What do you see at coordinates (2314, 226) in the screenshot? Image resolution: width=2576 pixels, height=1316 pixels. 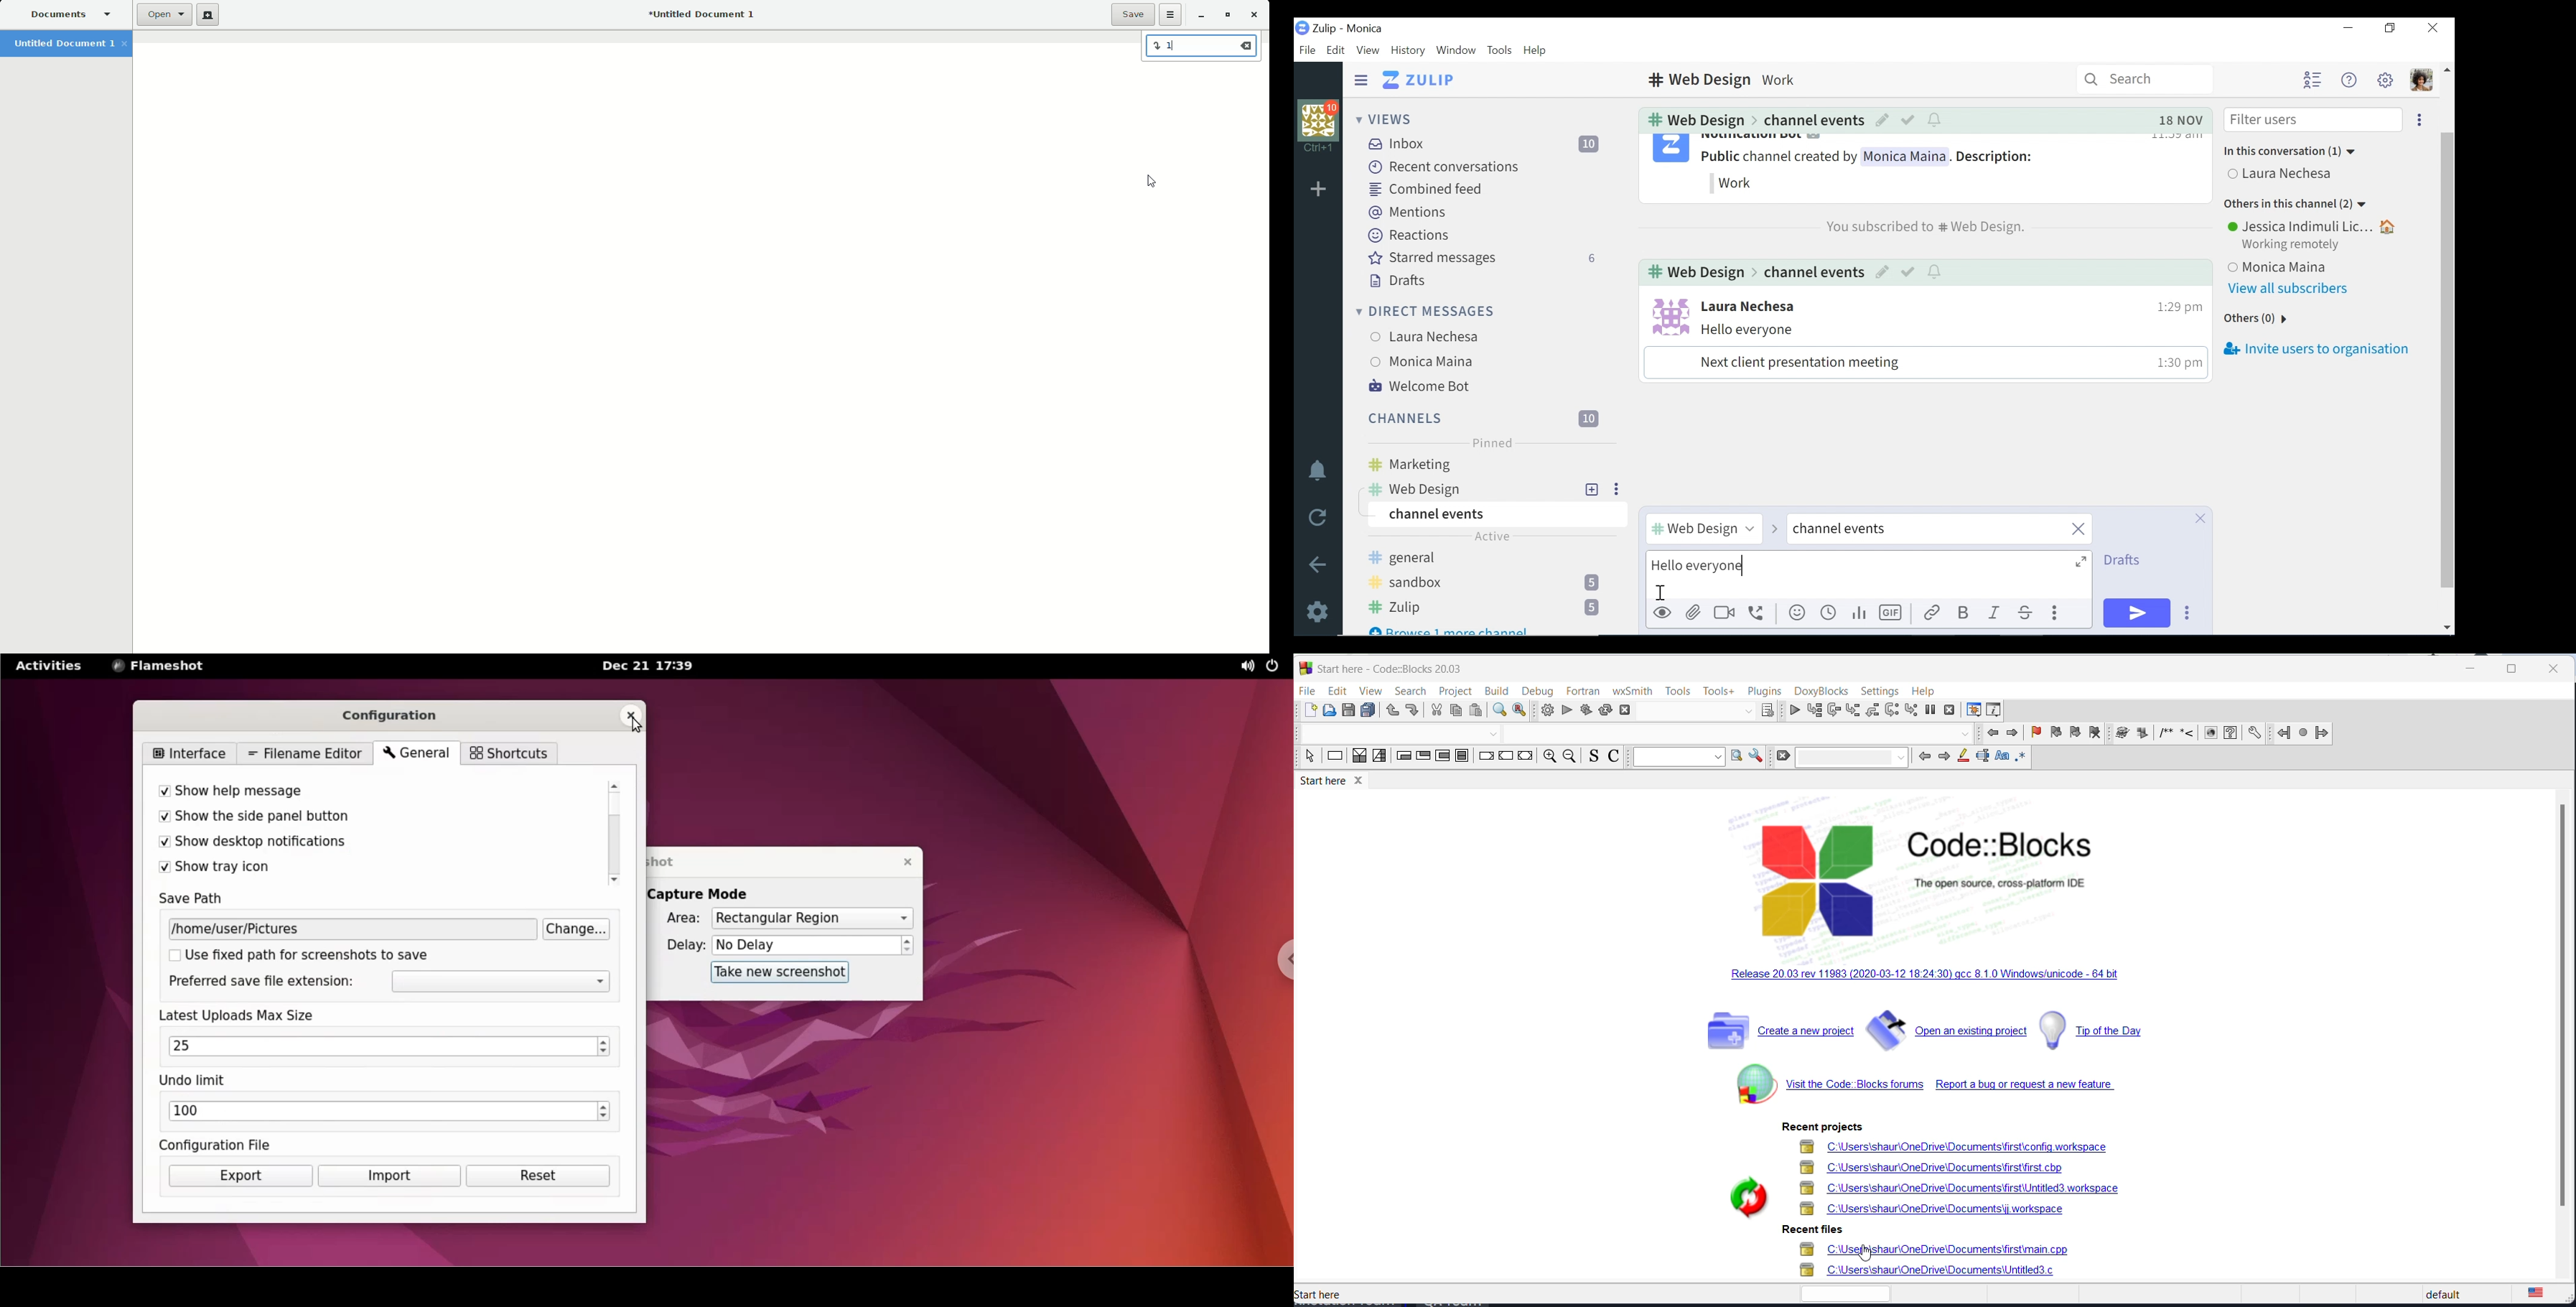 I see `User` at bounding box center [2314, 226].